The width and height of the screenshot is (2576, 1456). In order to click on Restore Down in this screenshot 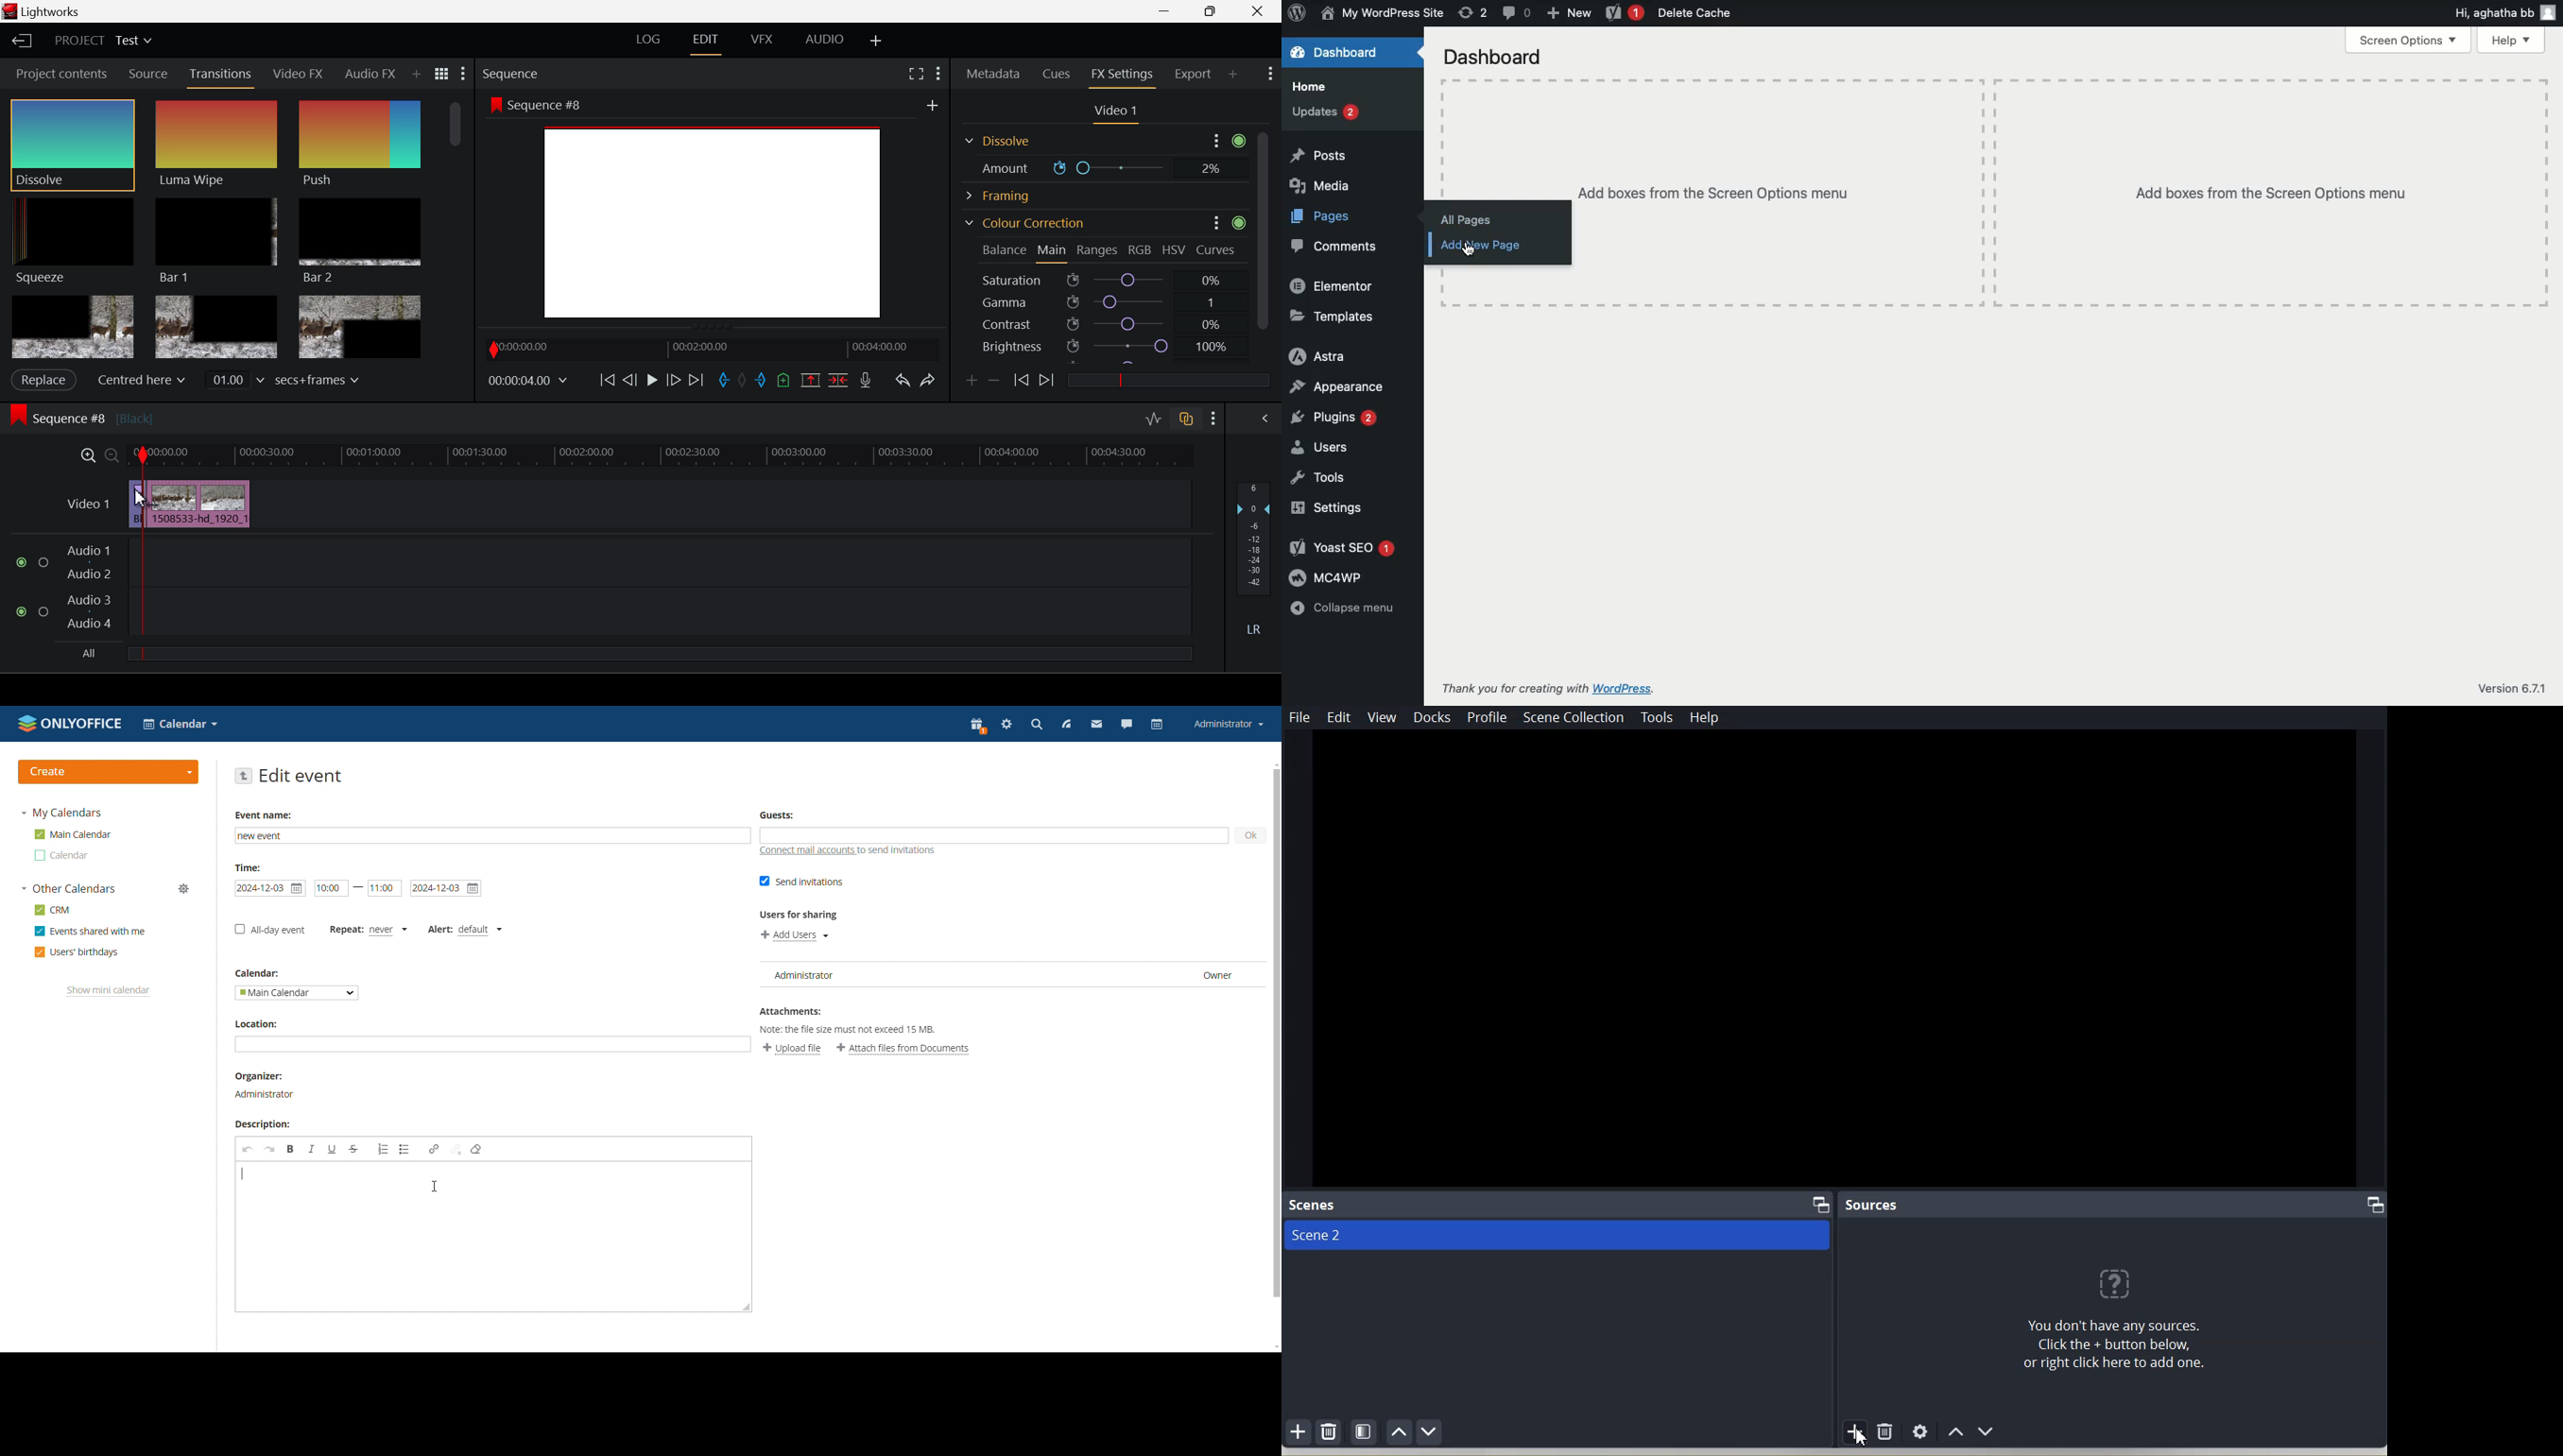, I will do `click(1169, 11)`.